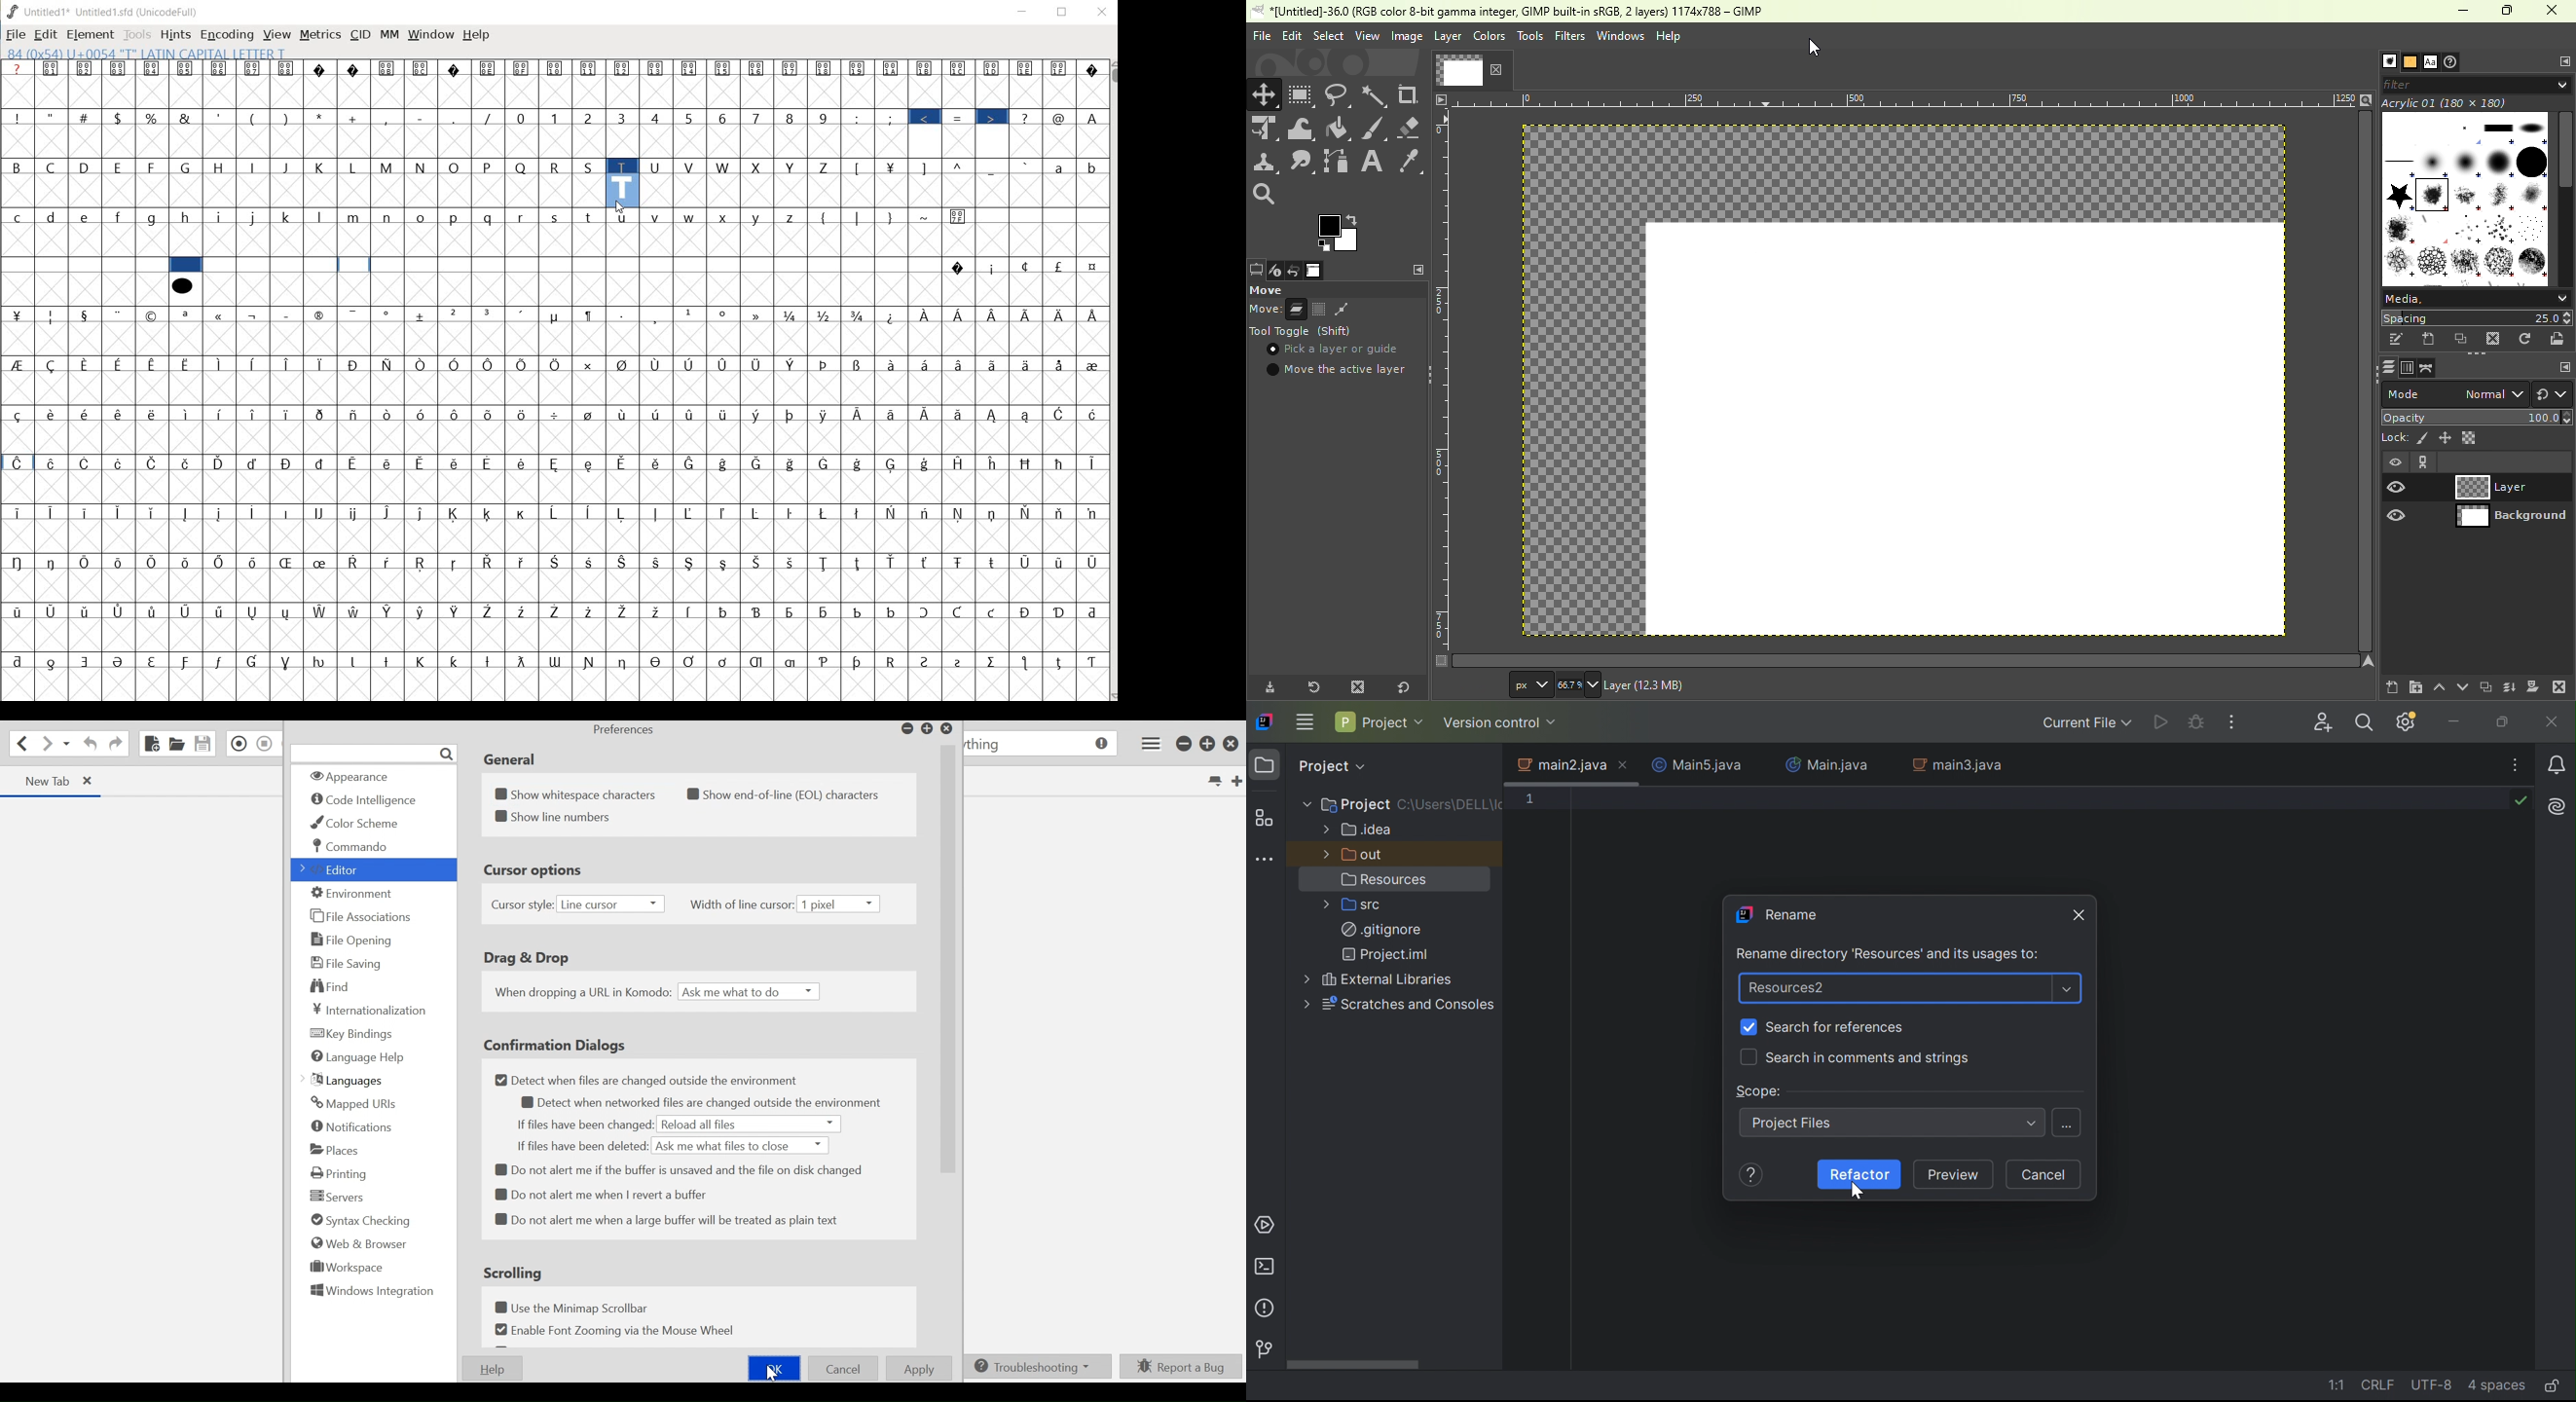 This screenshot has width=2576, height=1428. What do you see at coordinates (1090, 562) in the screenshot?
I see `Symbol` at bounding box center [1090, 562].